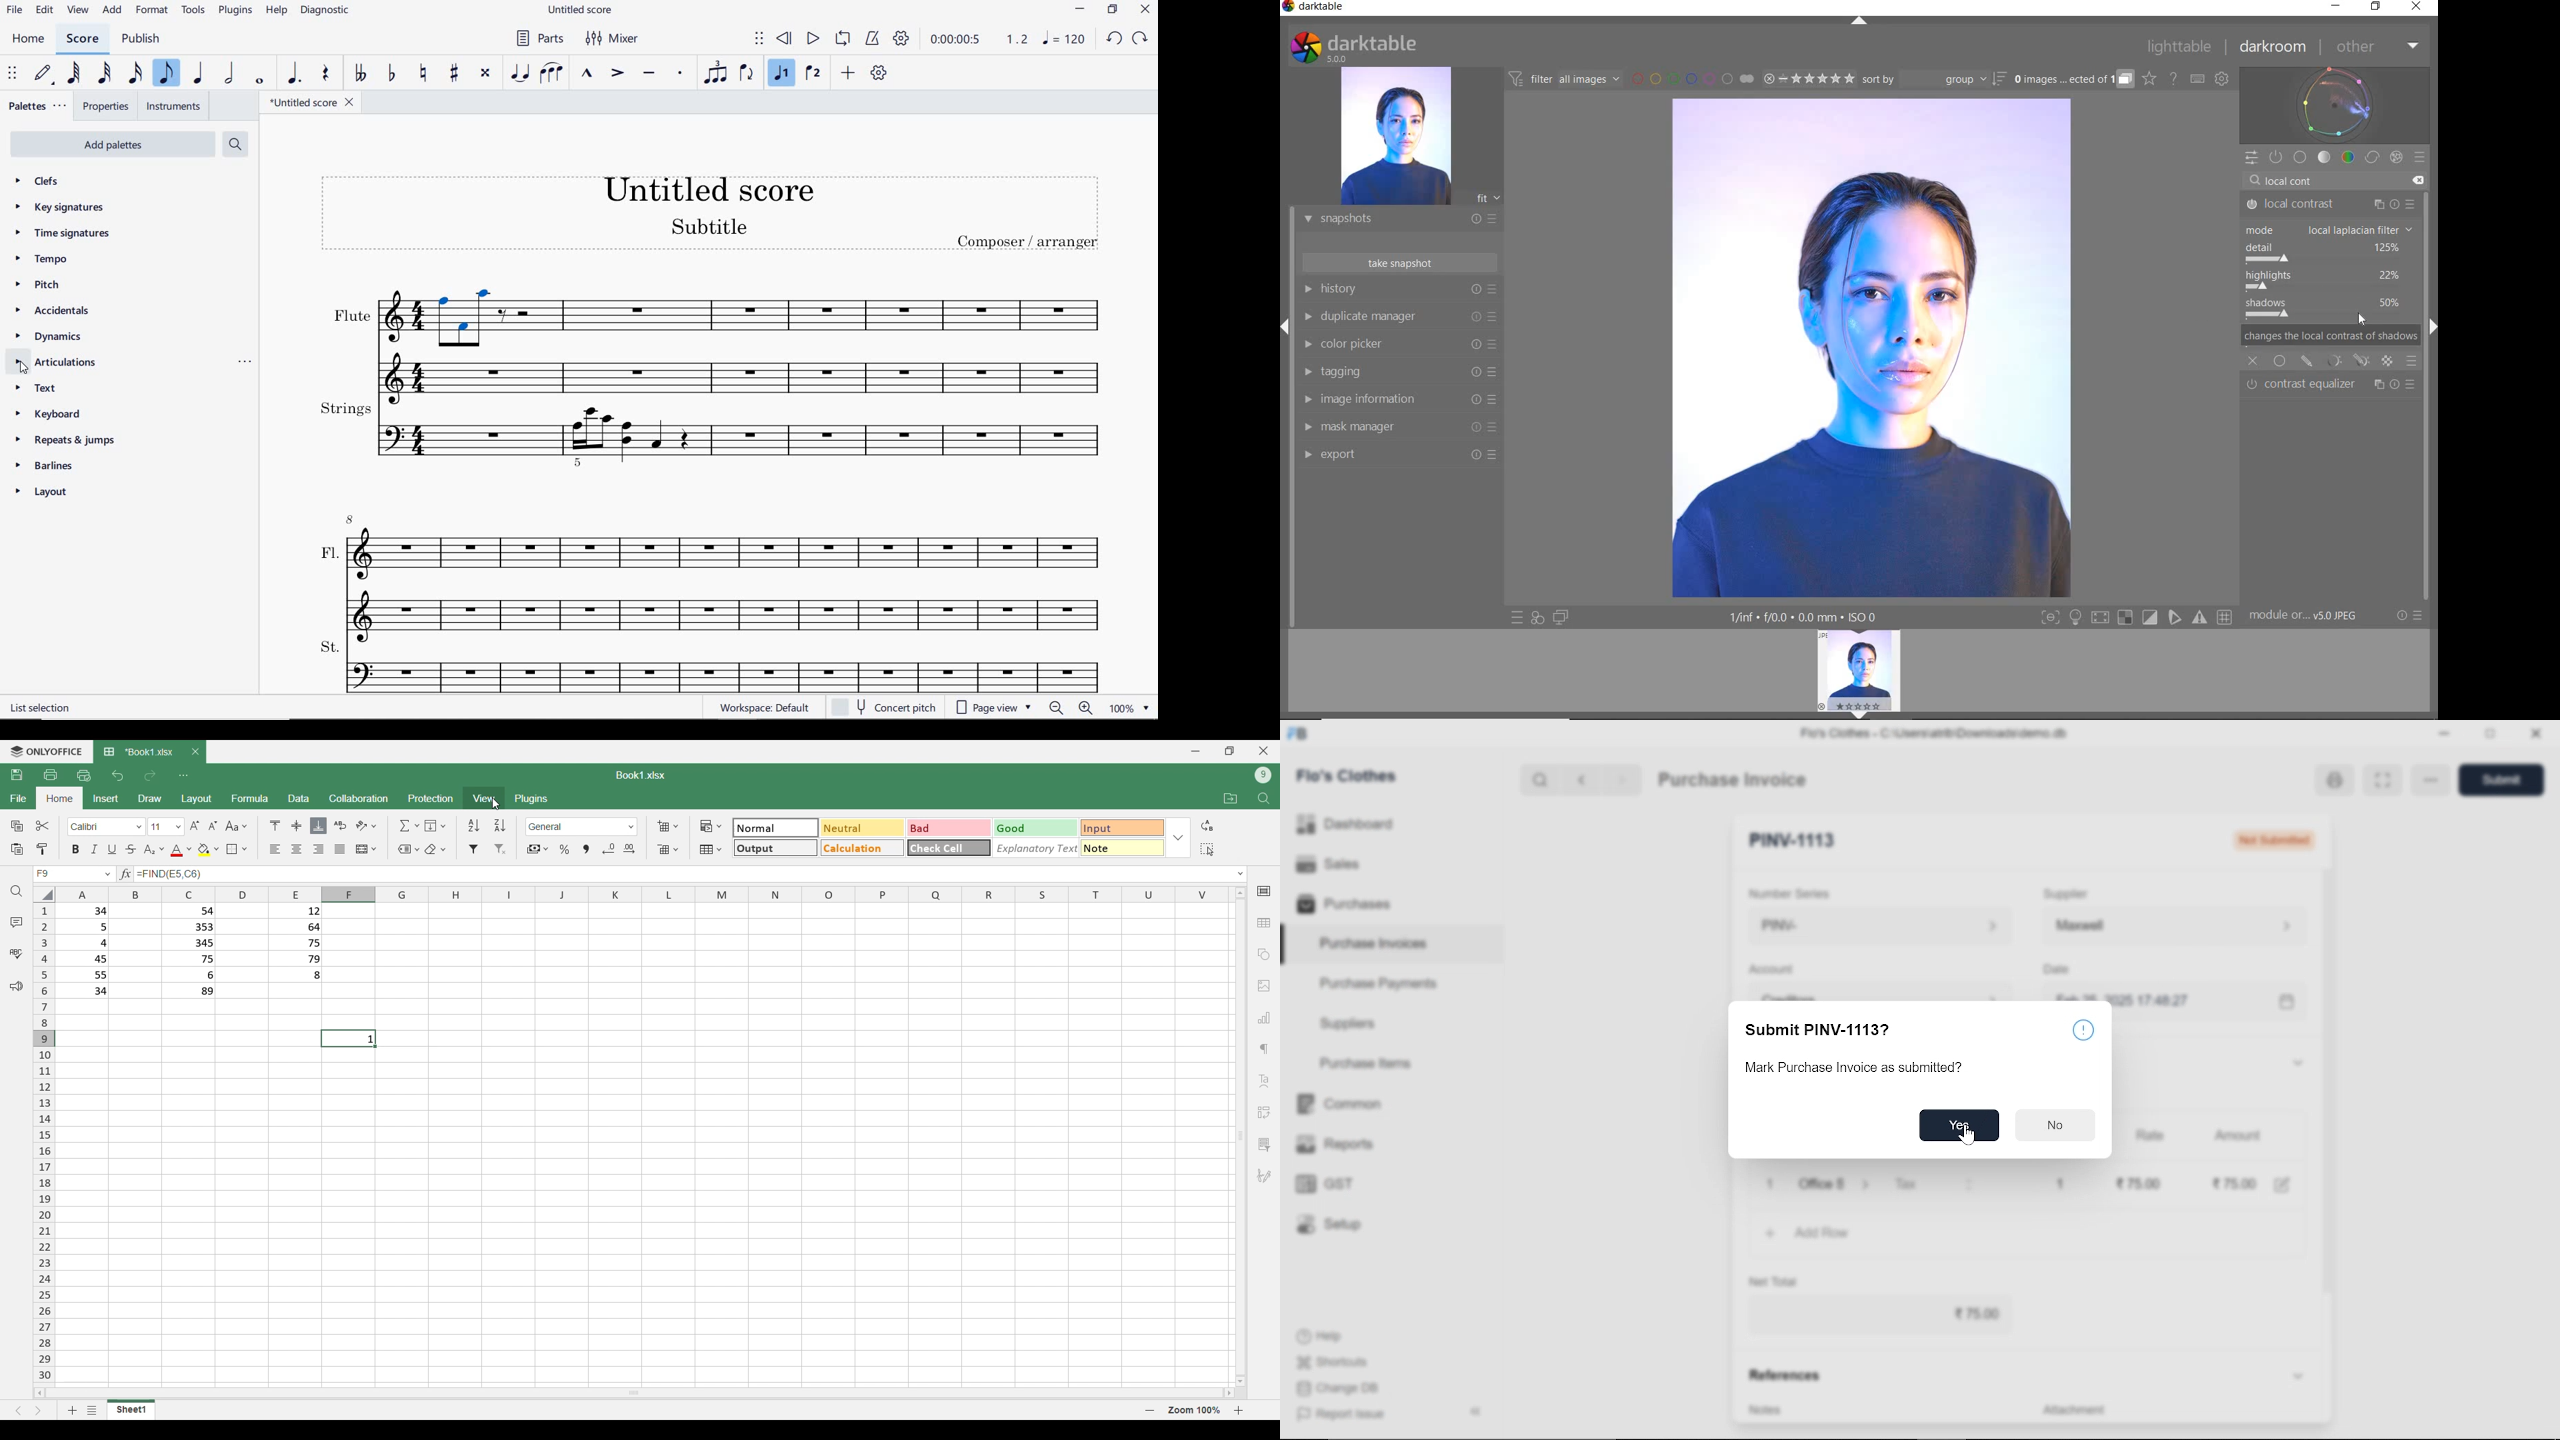  What do you see at coordinates (784, 74) in the screenshot?
I see `VOICE 1` at bounding box center [784, 74].